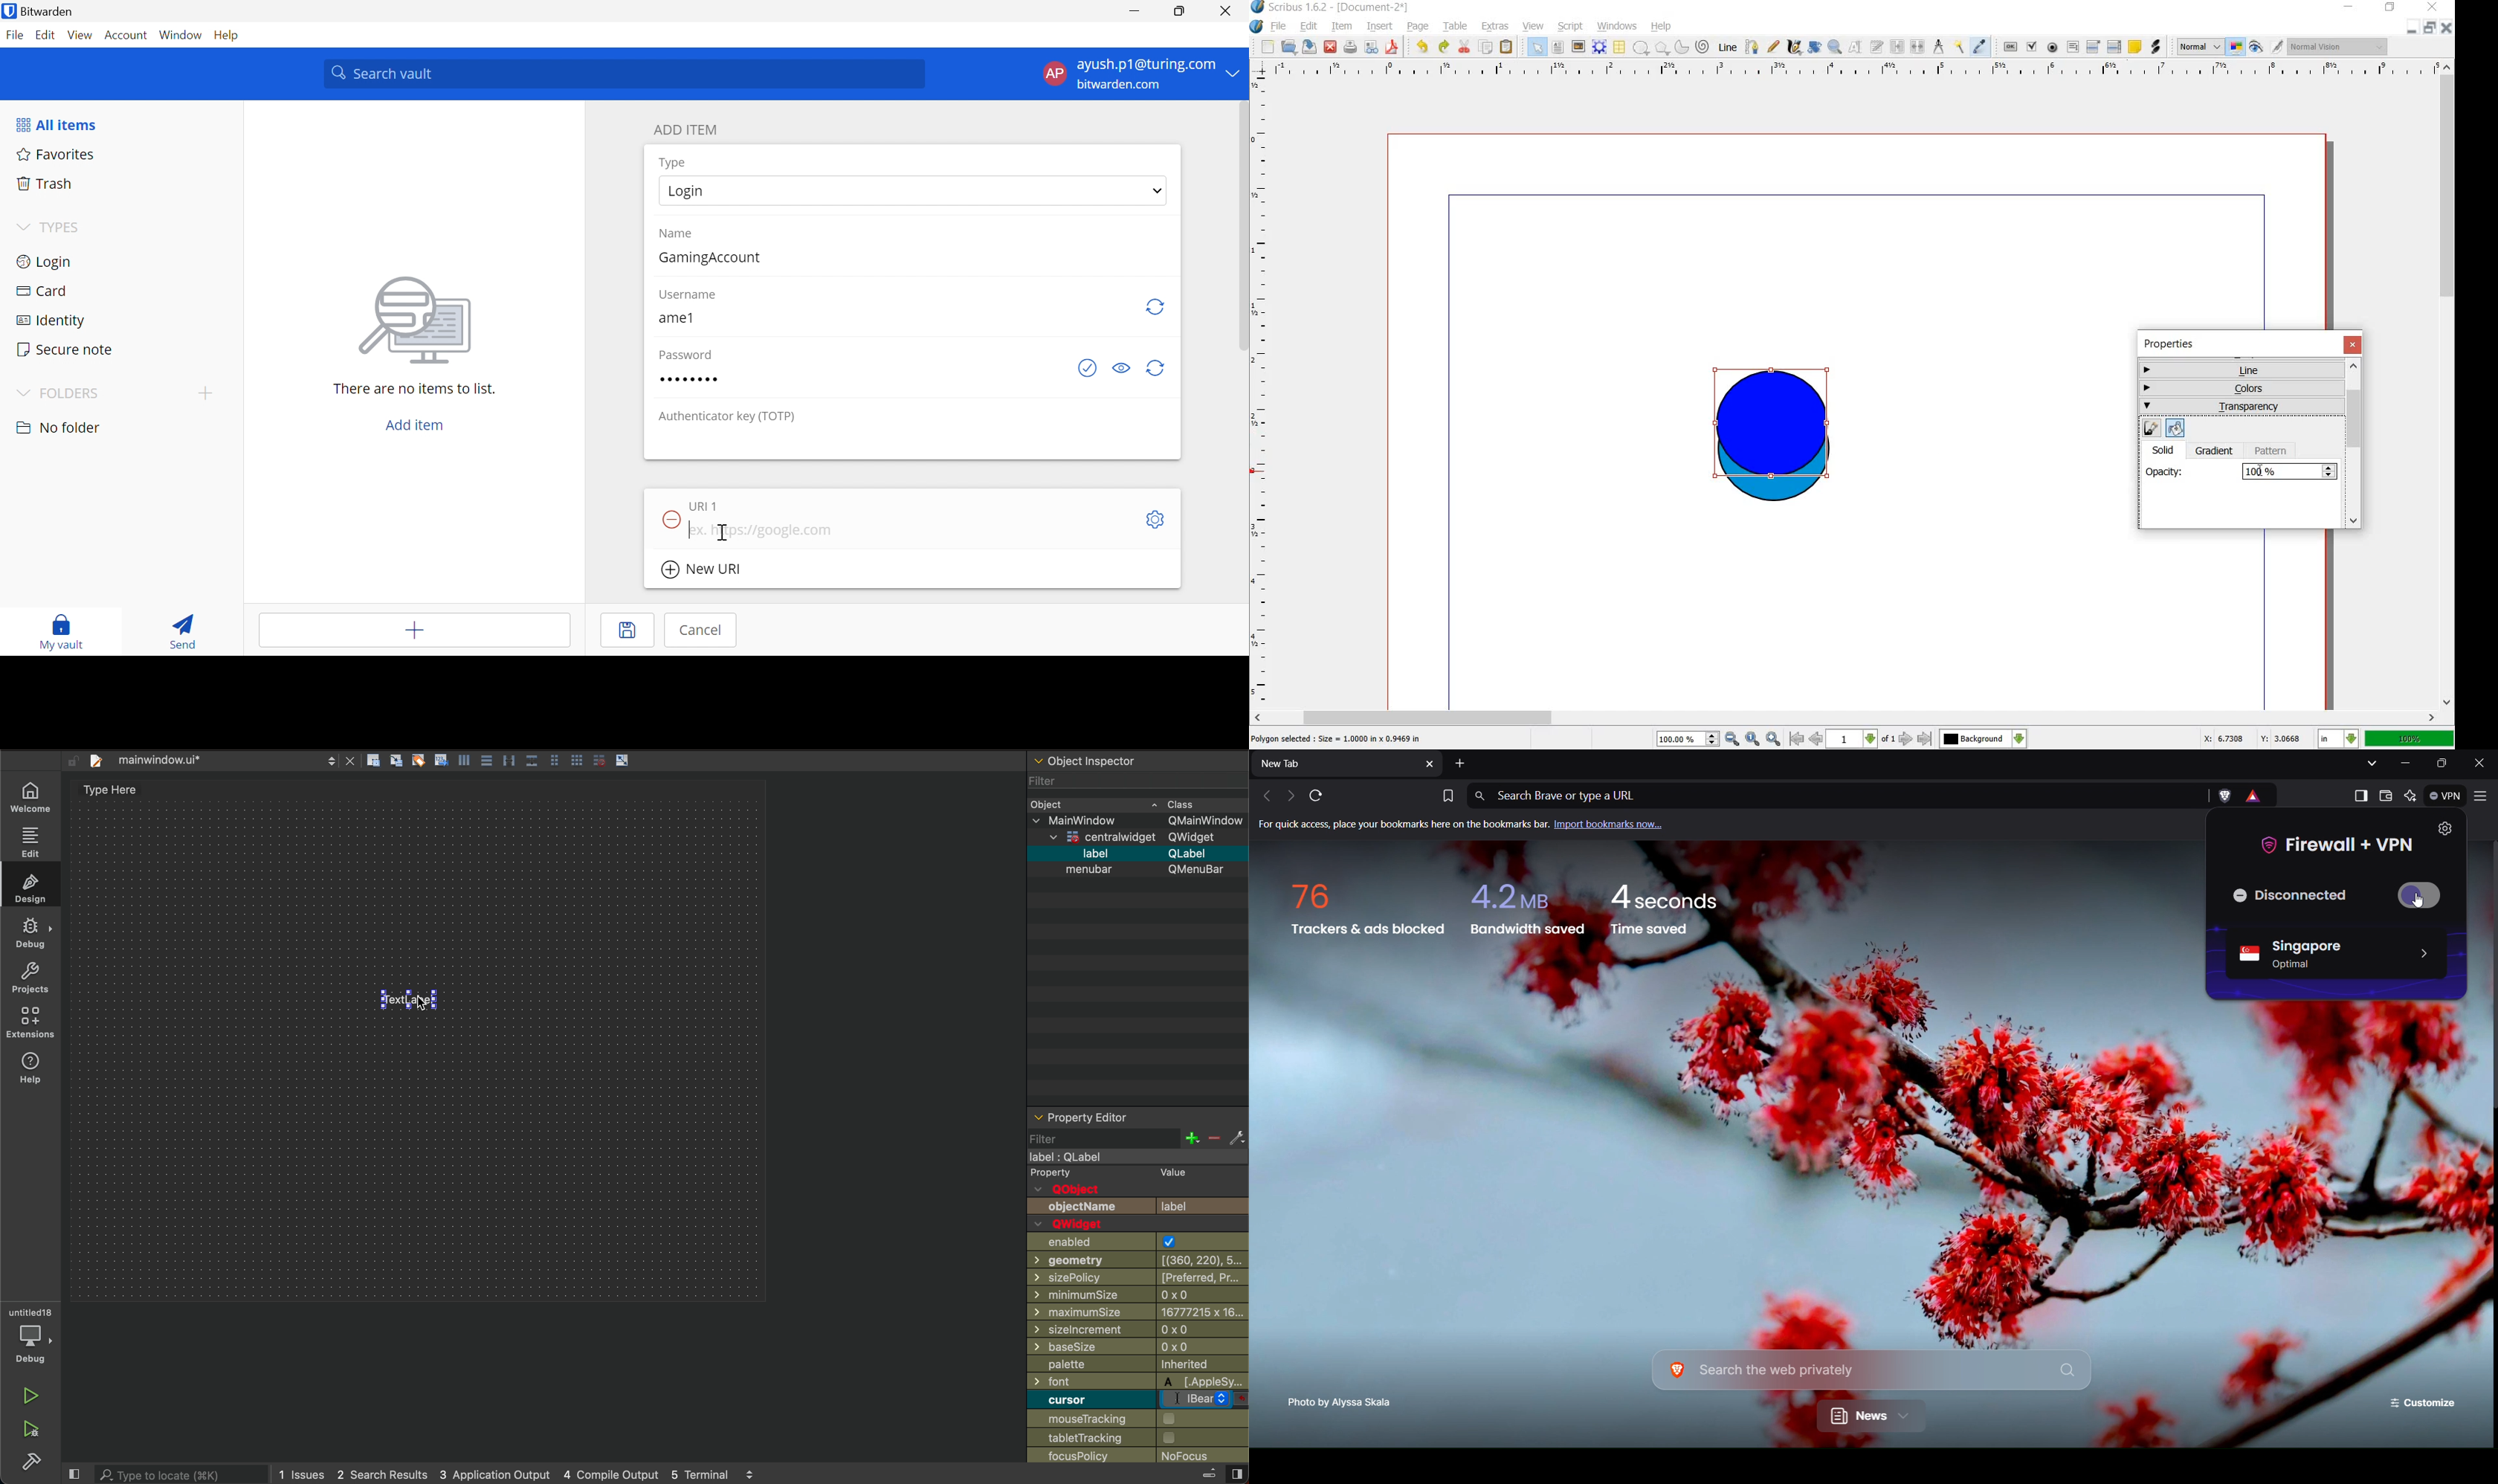  Describe the element at coordinates (1815, 47) in the screenshot. I see `rotate item` at that location.